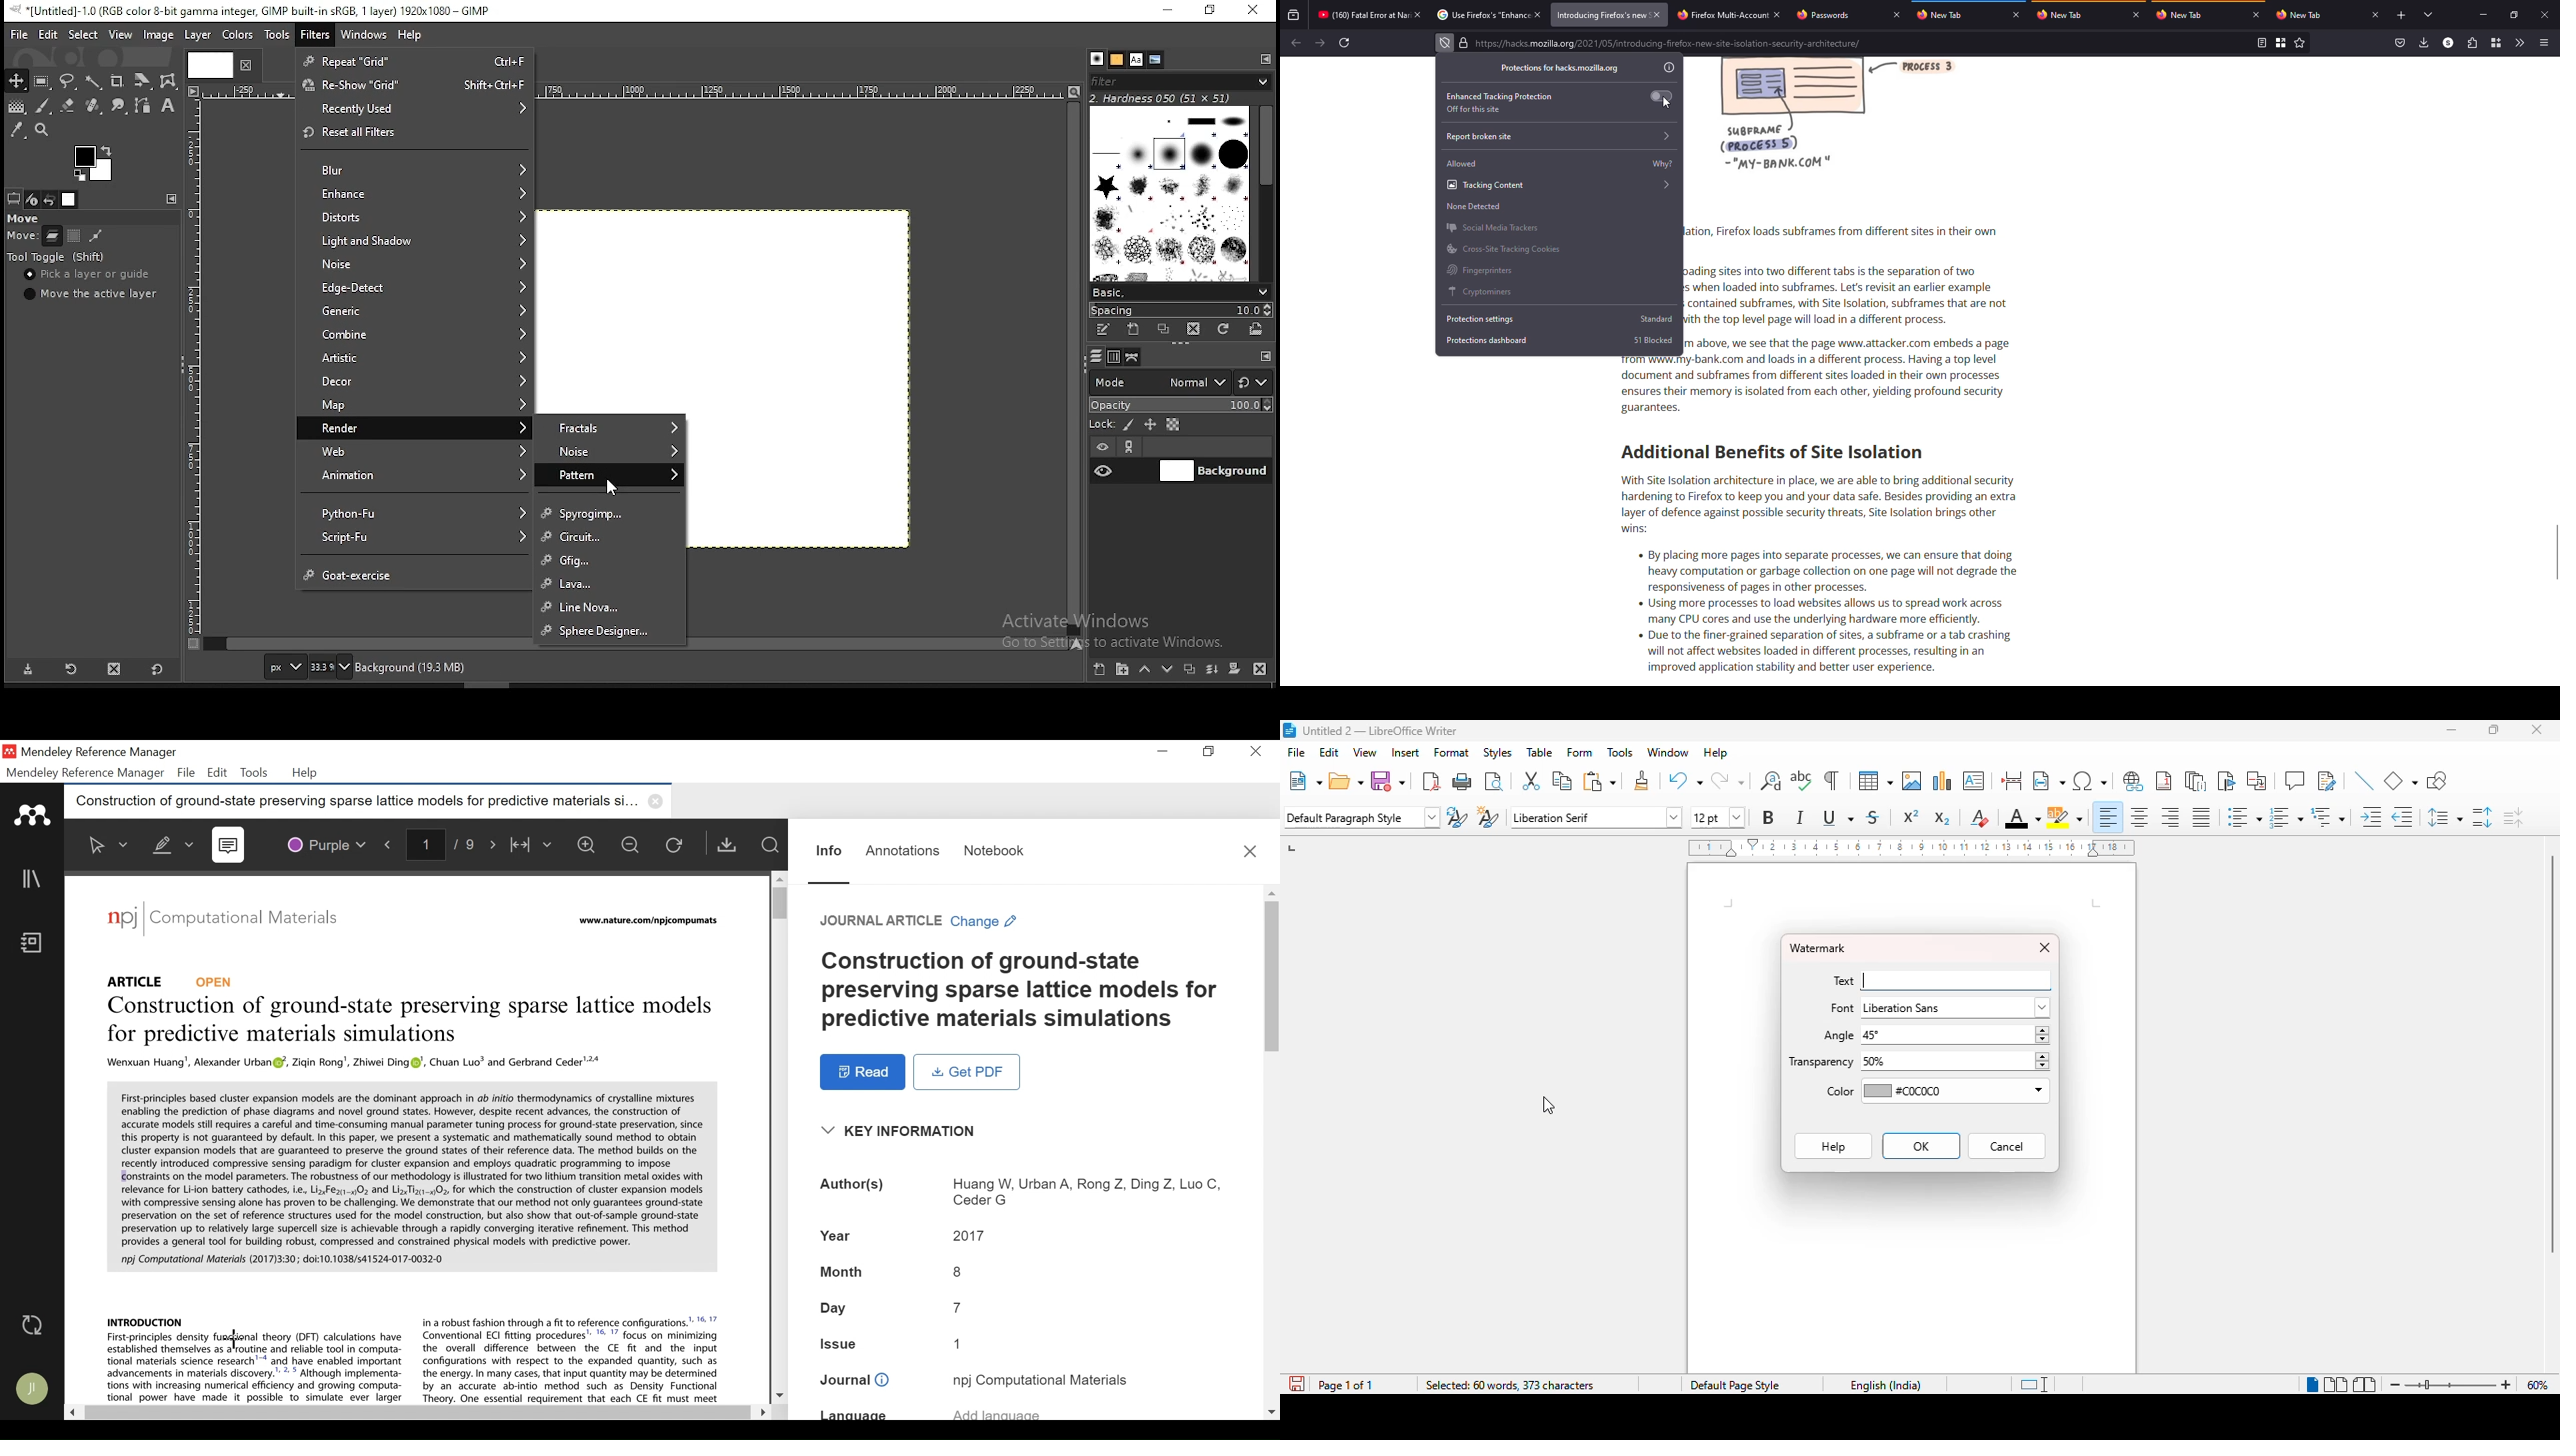 The height and width of the screenshot is (1456, 2576). I want to click on styles, so click(1497, 752).